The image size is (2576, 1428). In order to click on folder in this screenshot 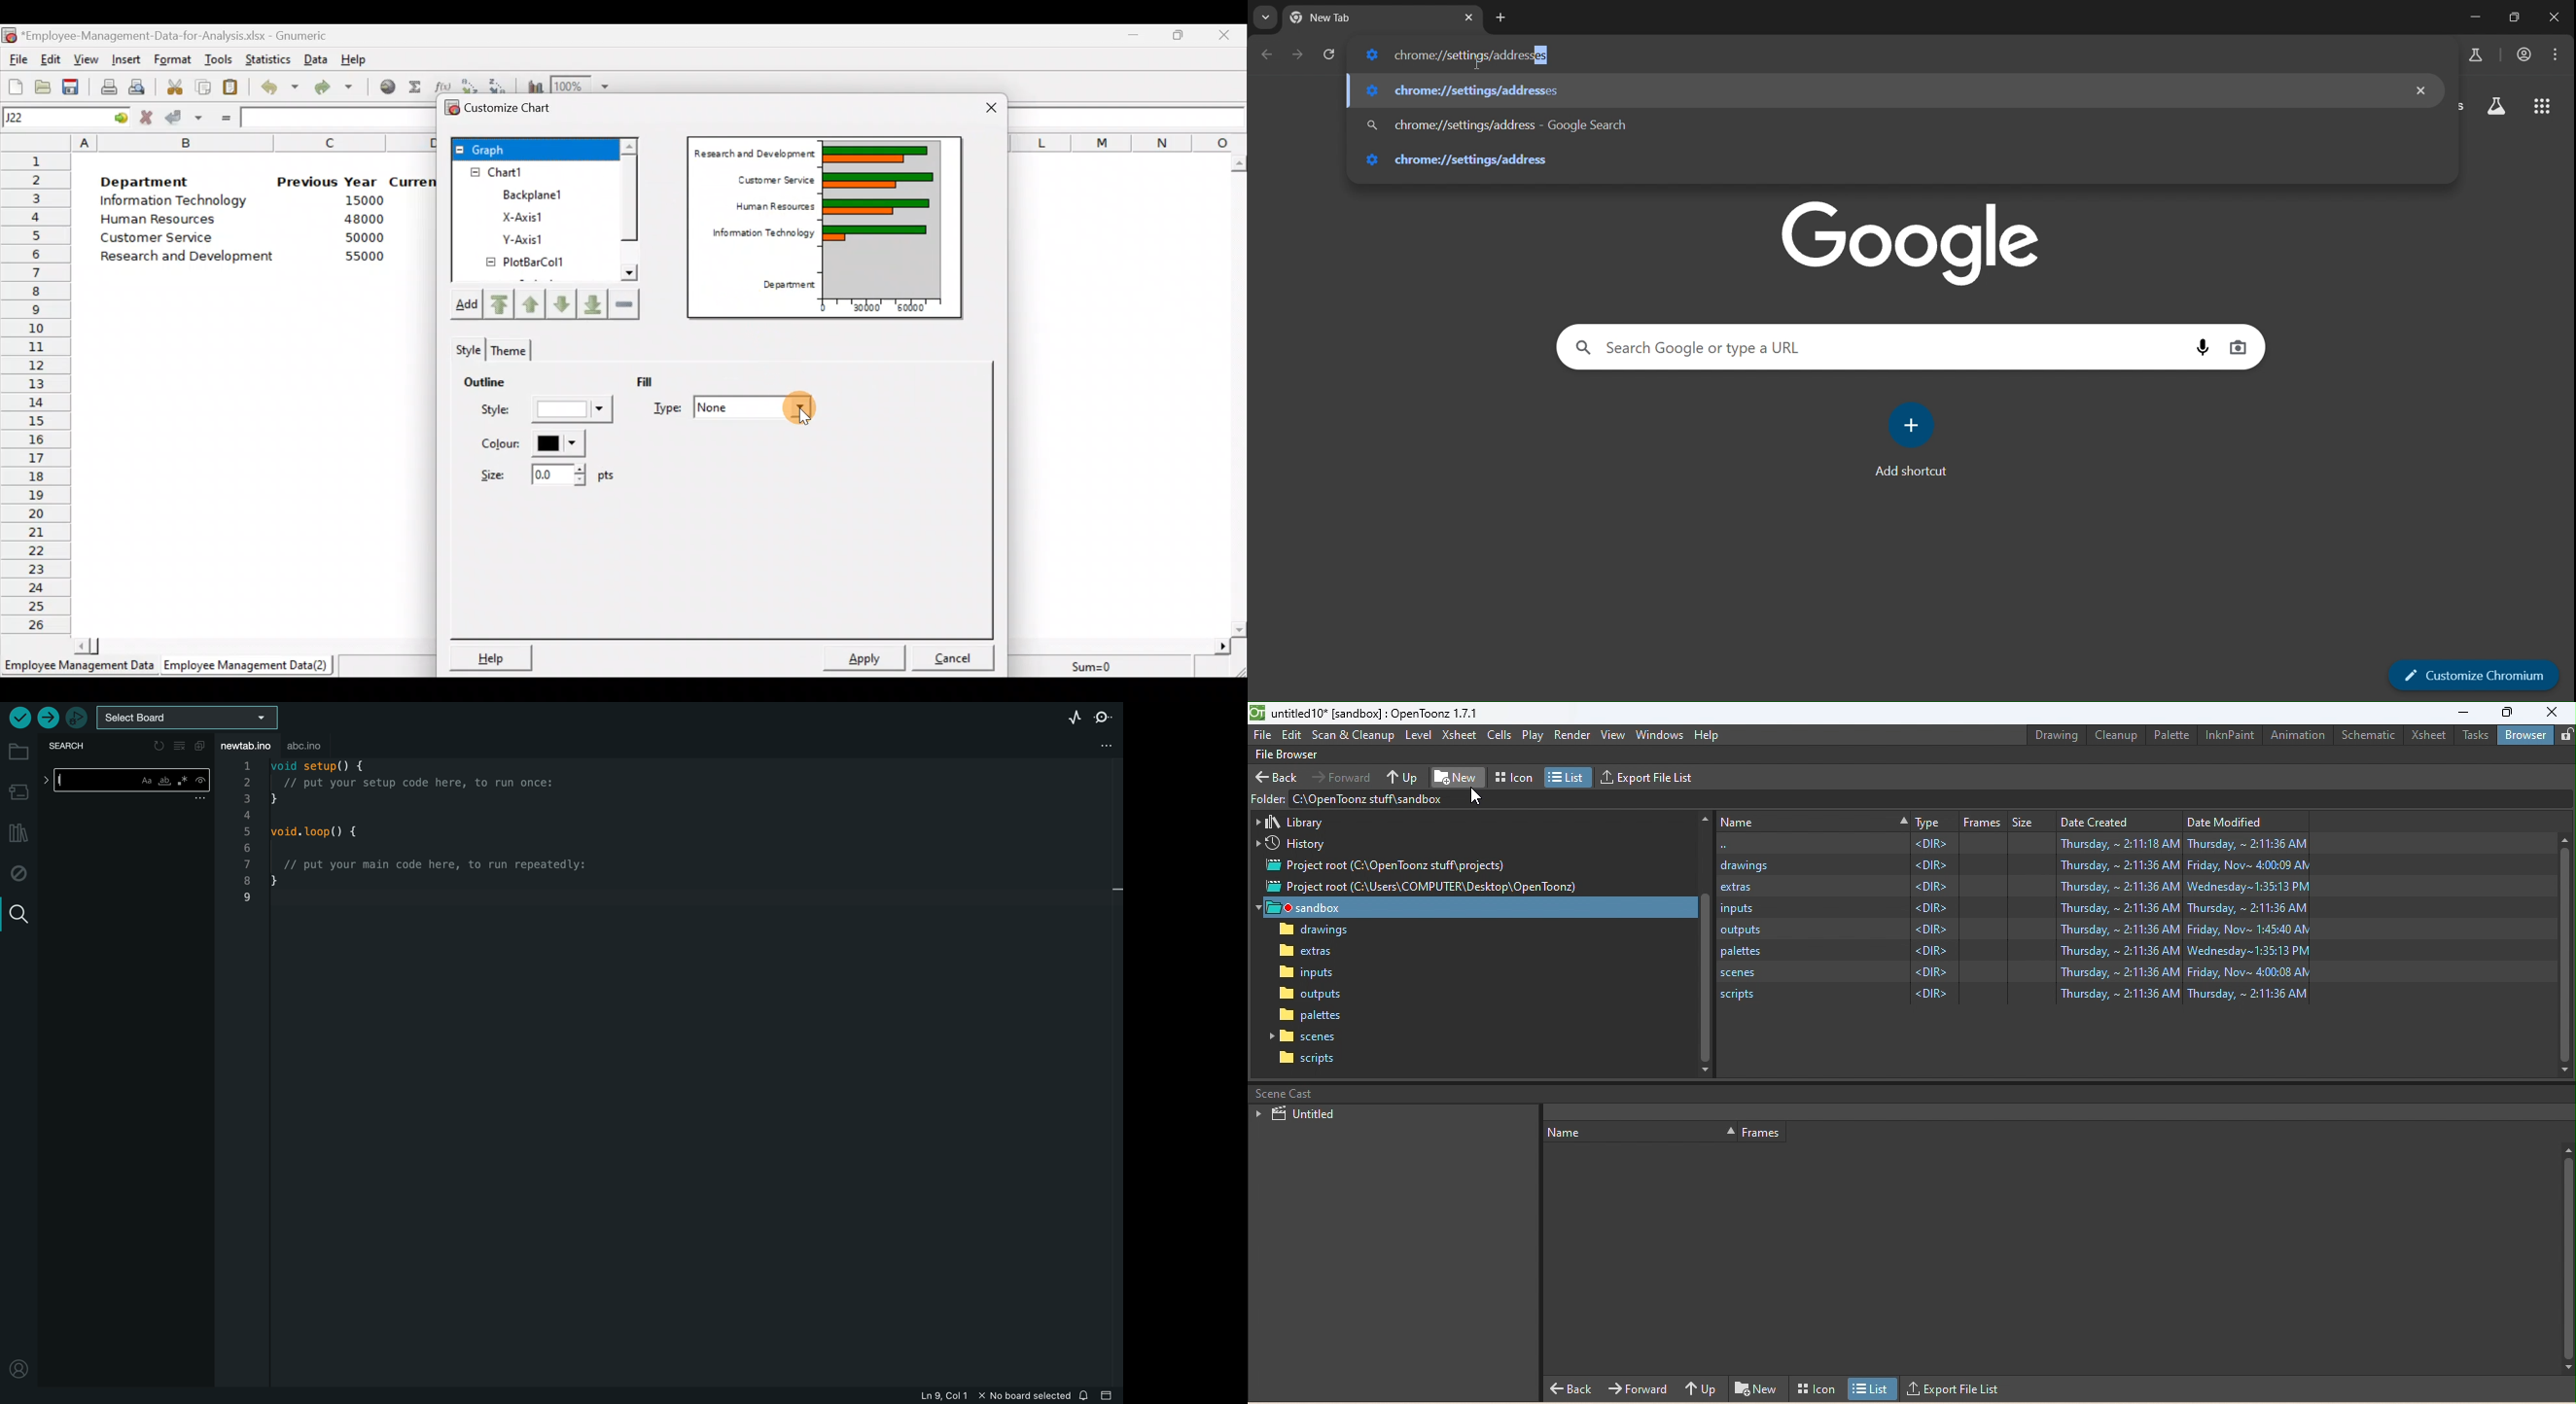, I will do `click(17, 752)`.